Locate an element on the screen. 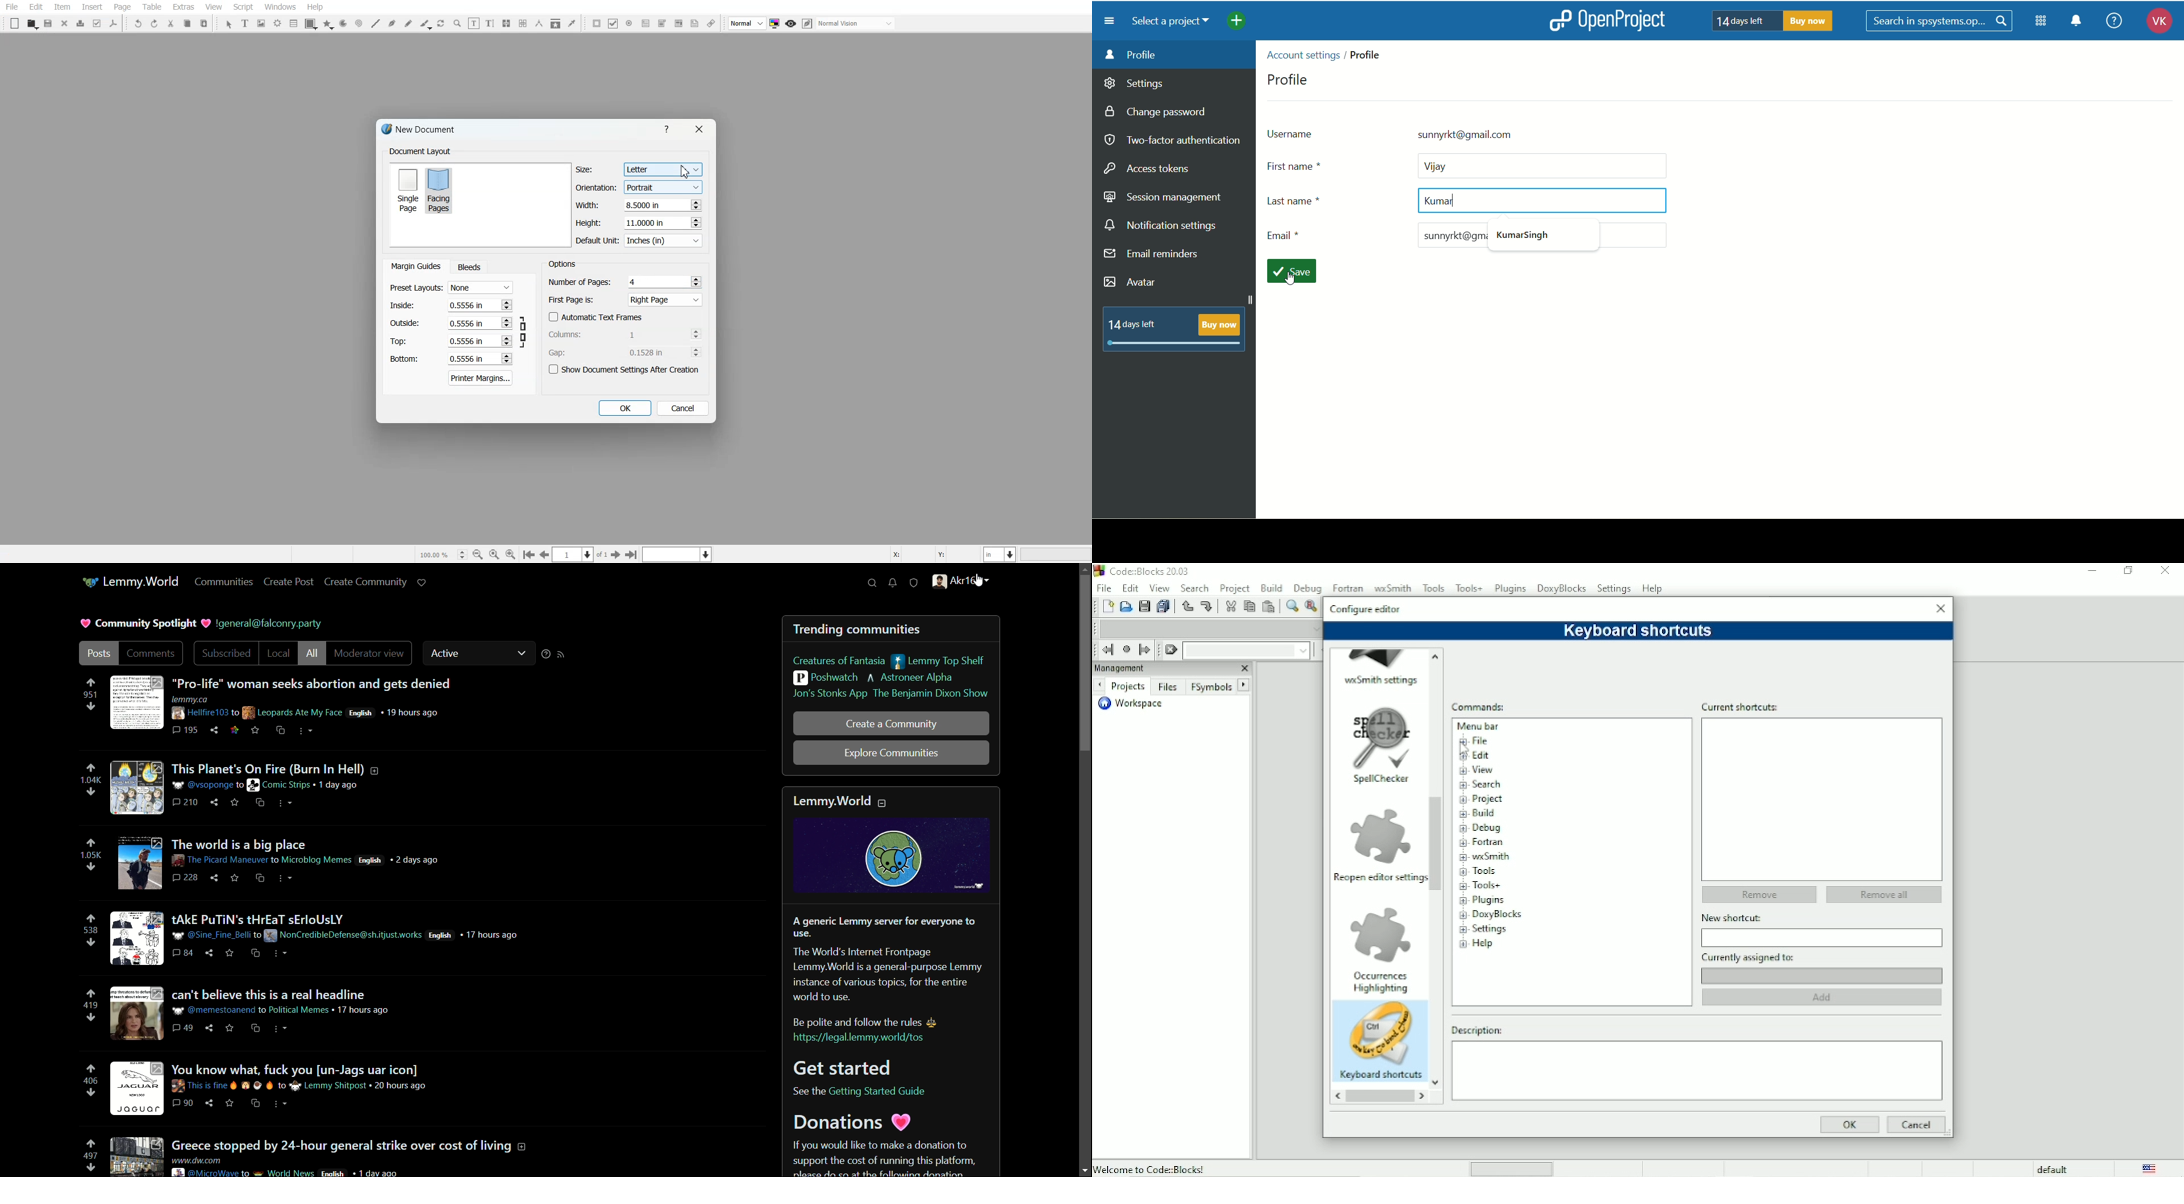  Image is located at coordinates (1380, 657).